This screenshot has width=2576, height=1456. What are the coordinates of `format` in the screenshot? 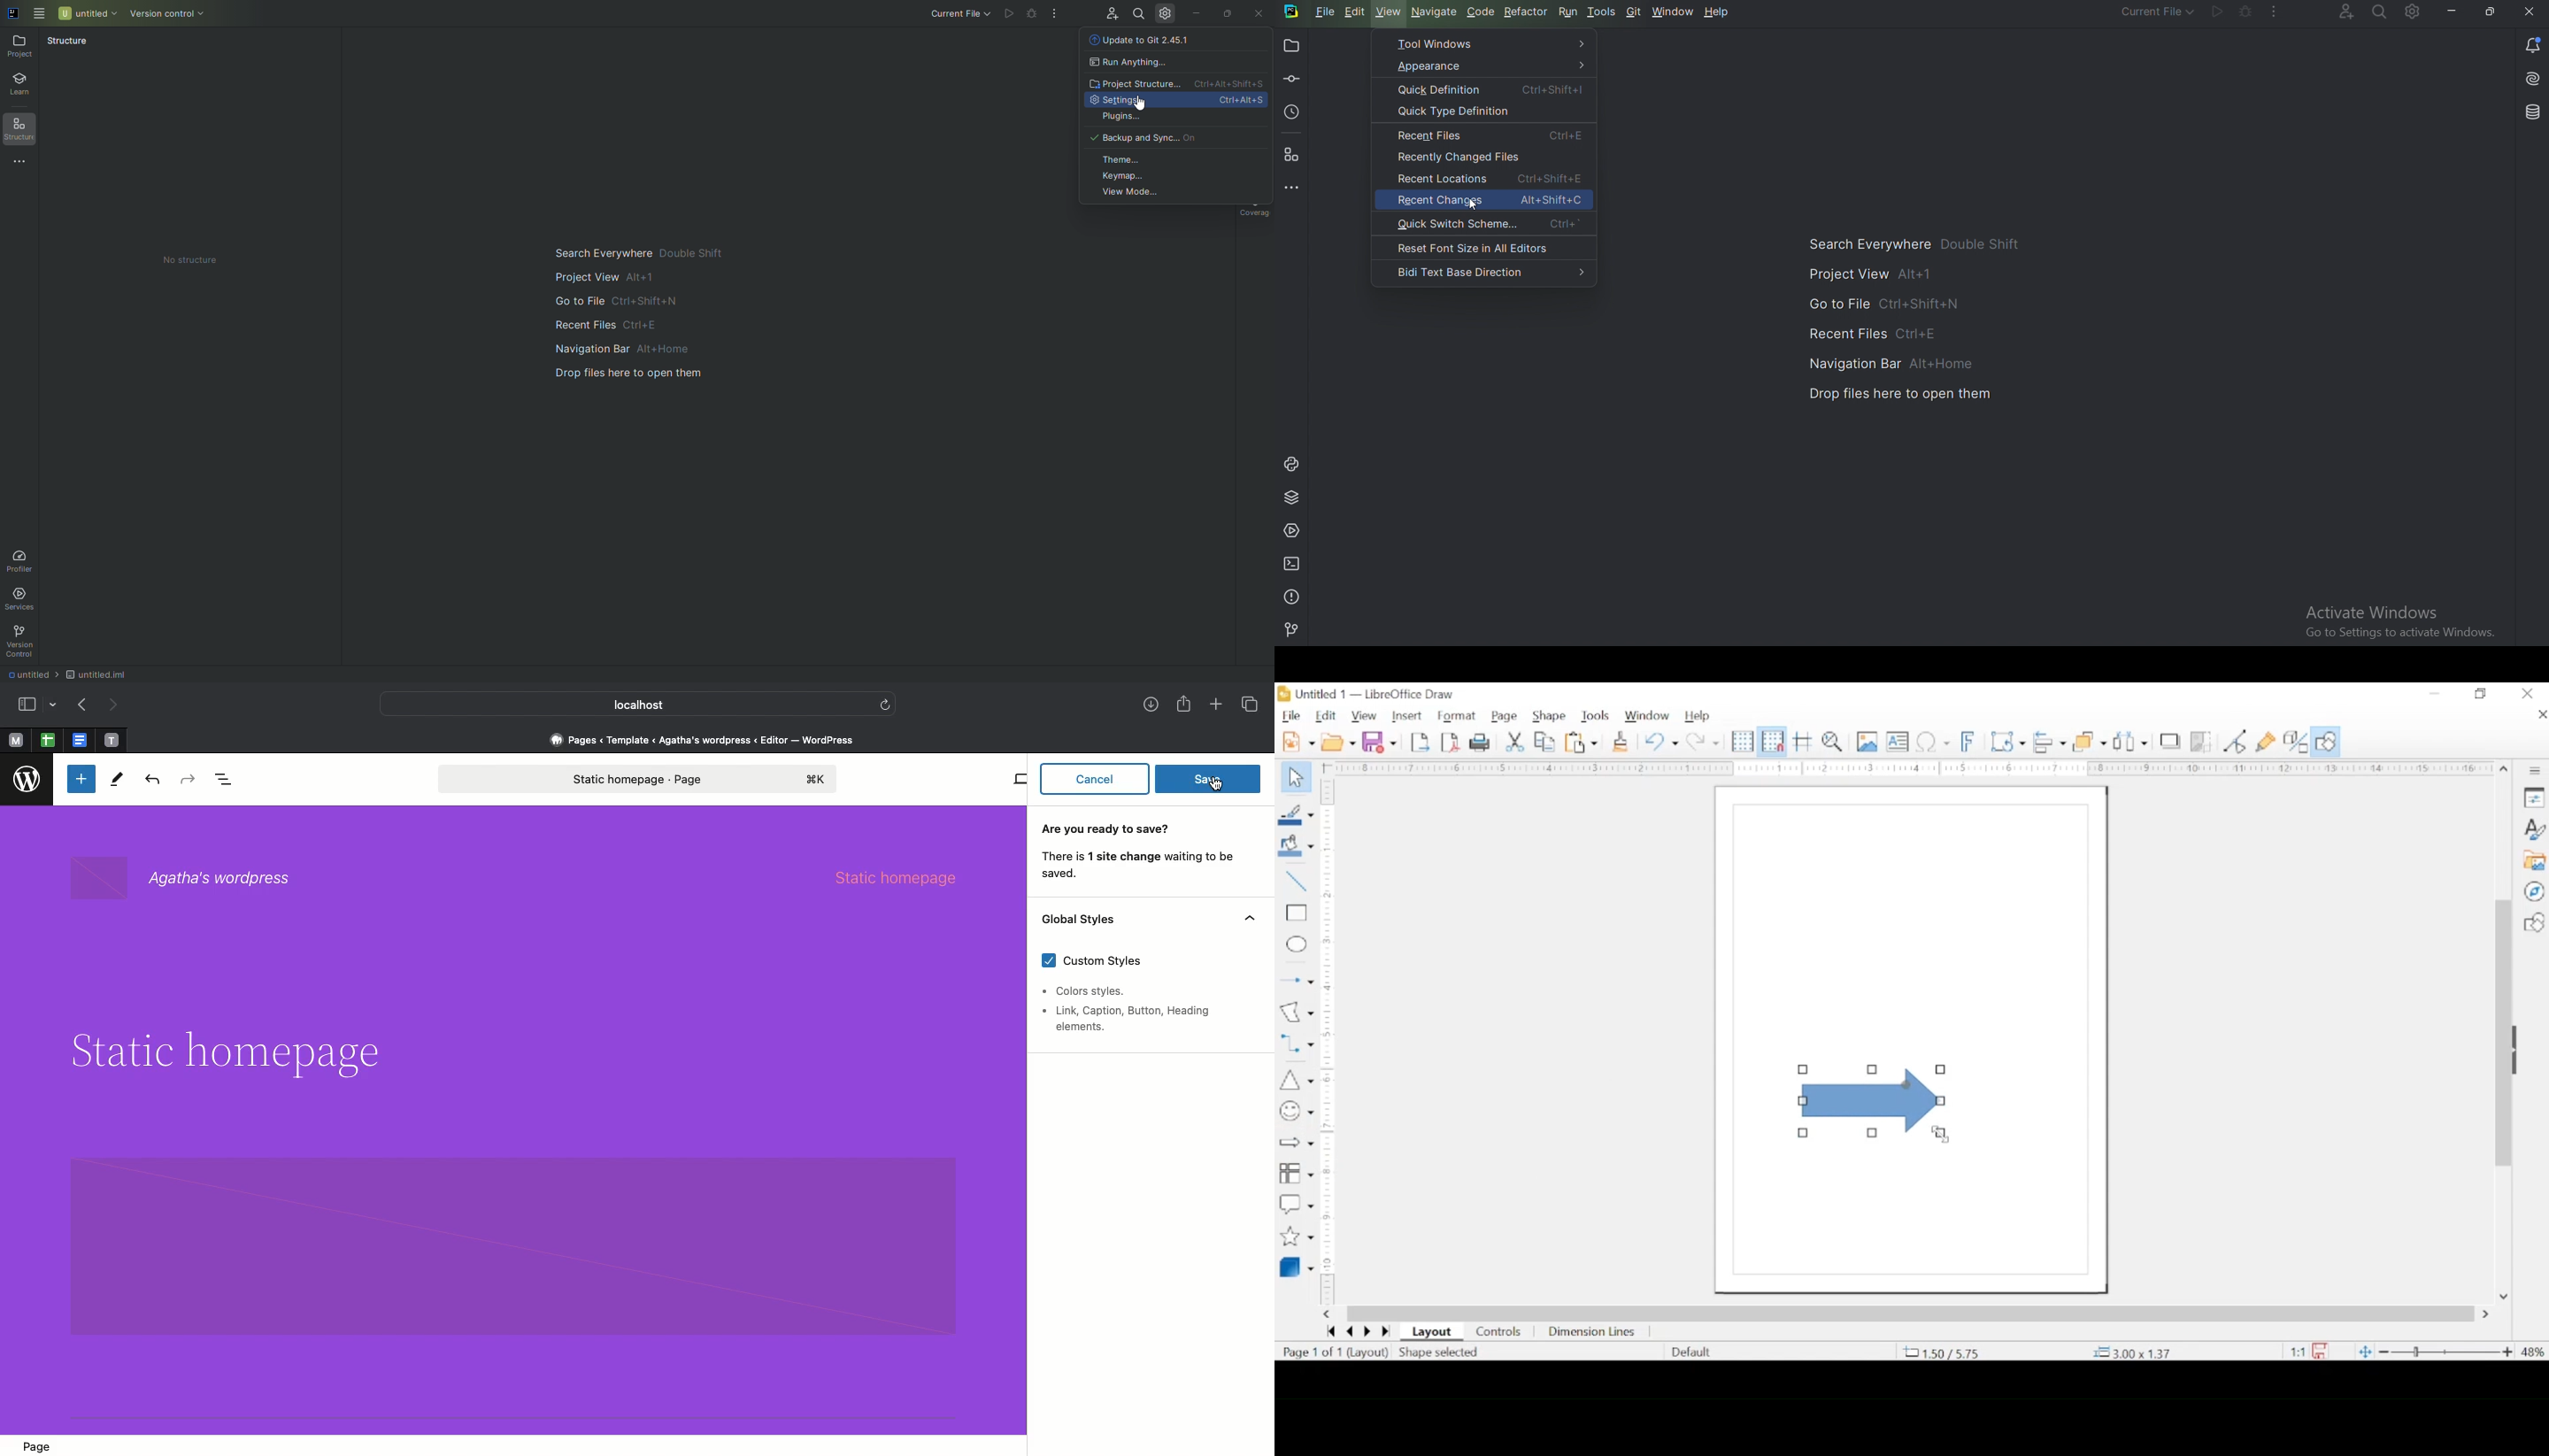 It's located at (1457, 716).